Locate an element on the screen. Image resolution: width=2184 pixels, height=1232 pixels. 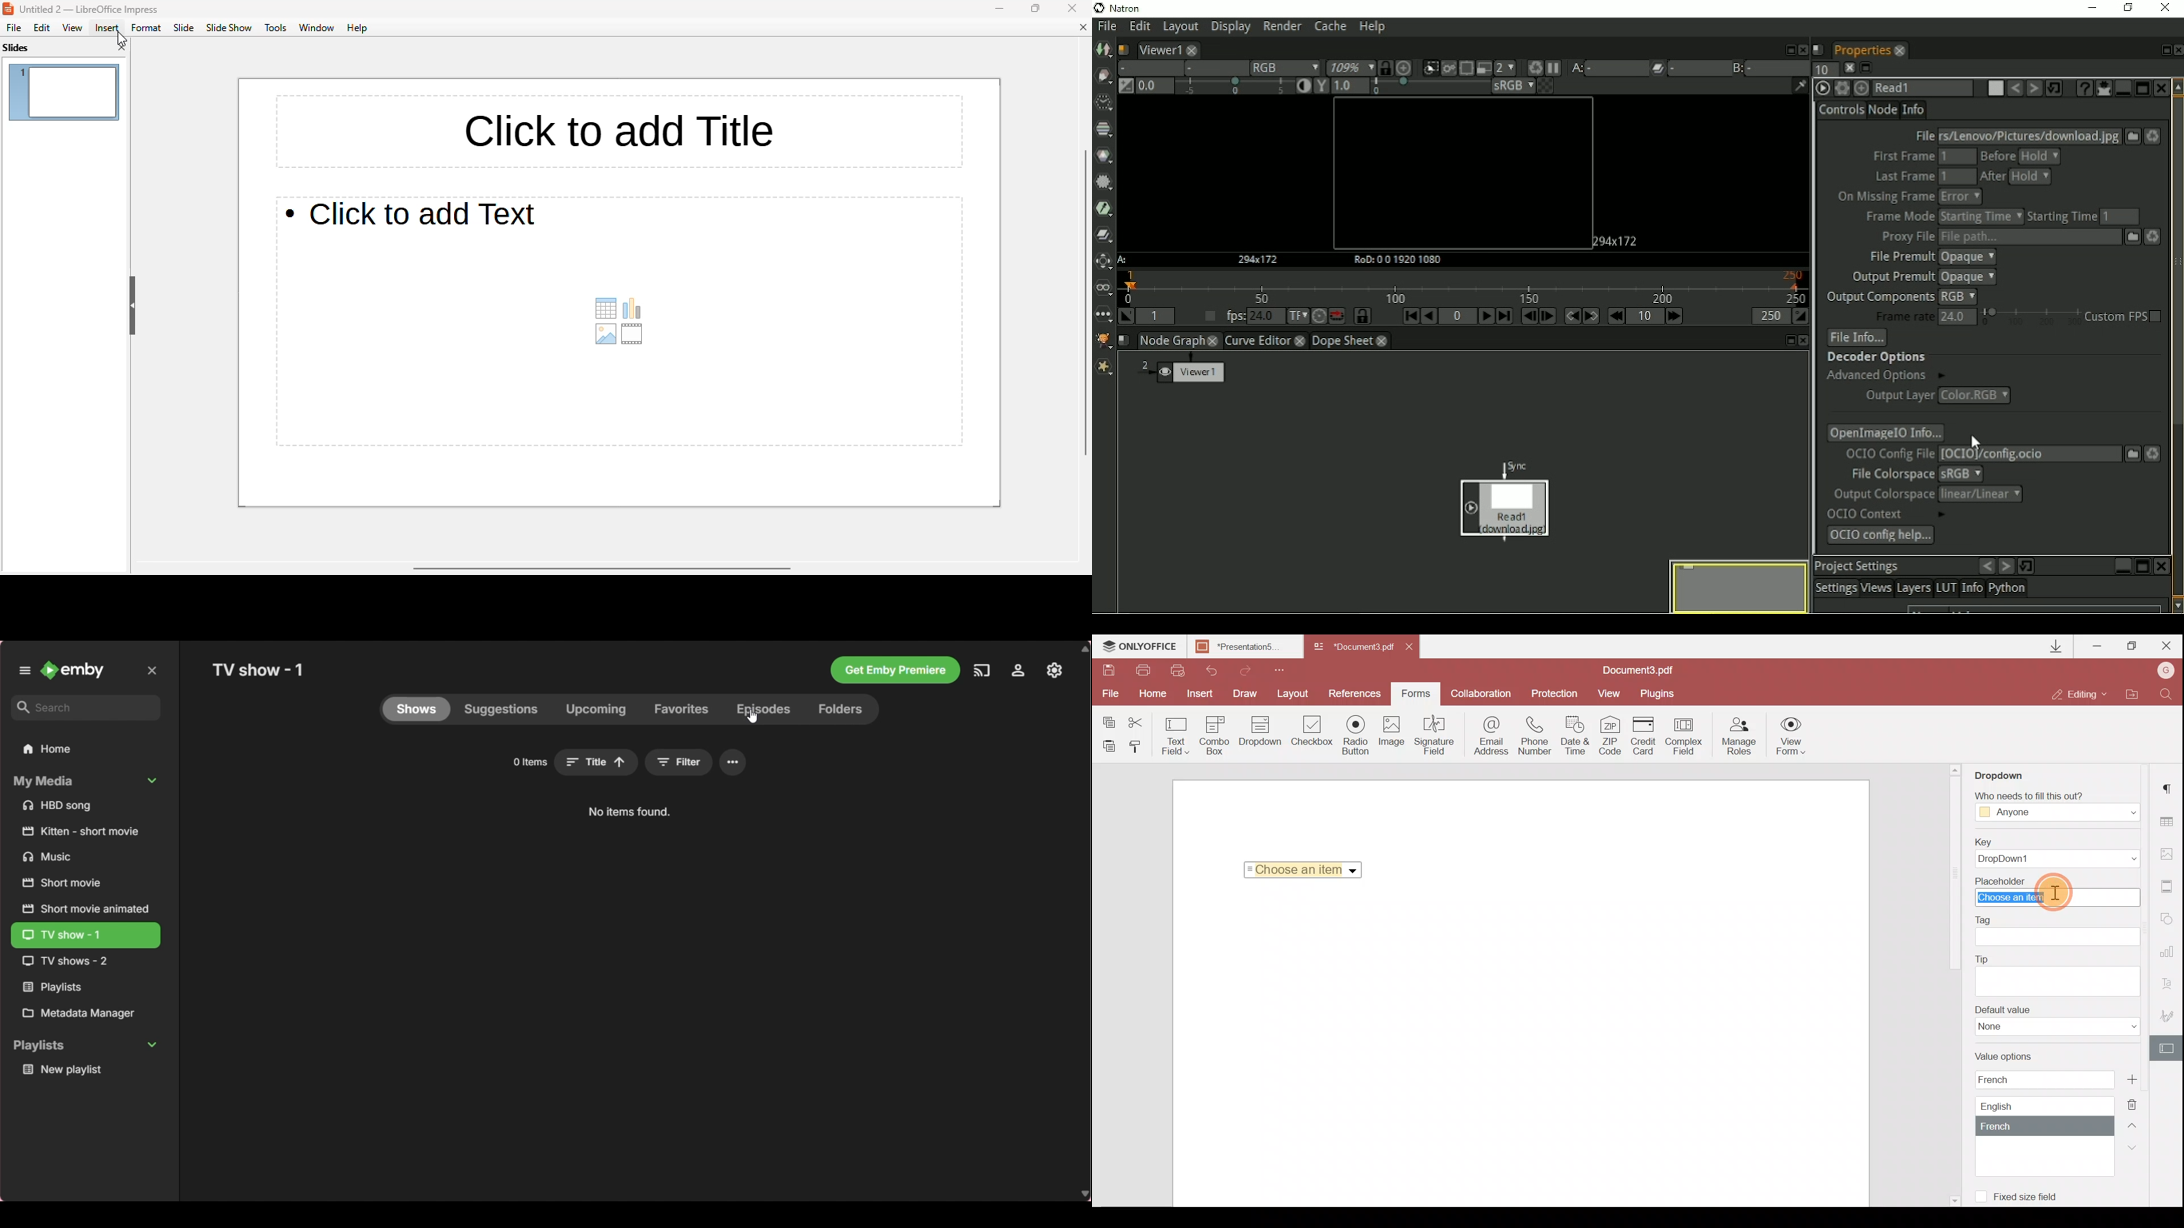
Unpin left panel is located at coordinates (24, 670).